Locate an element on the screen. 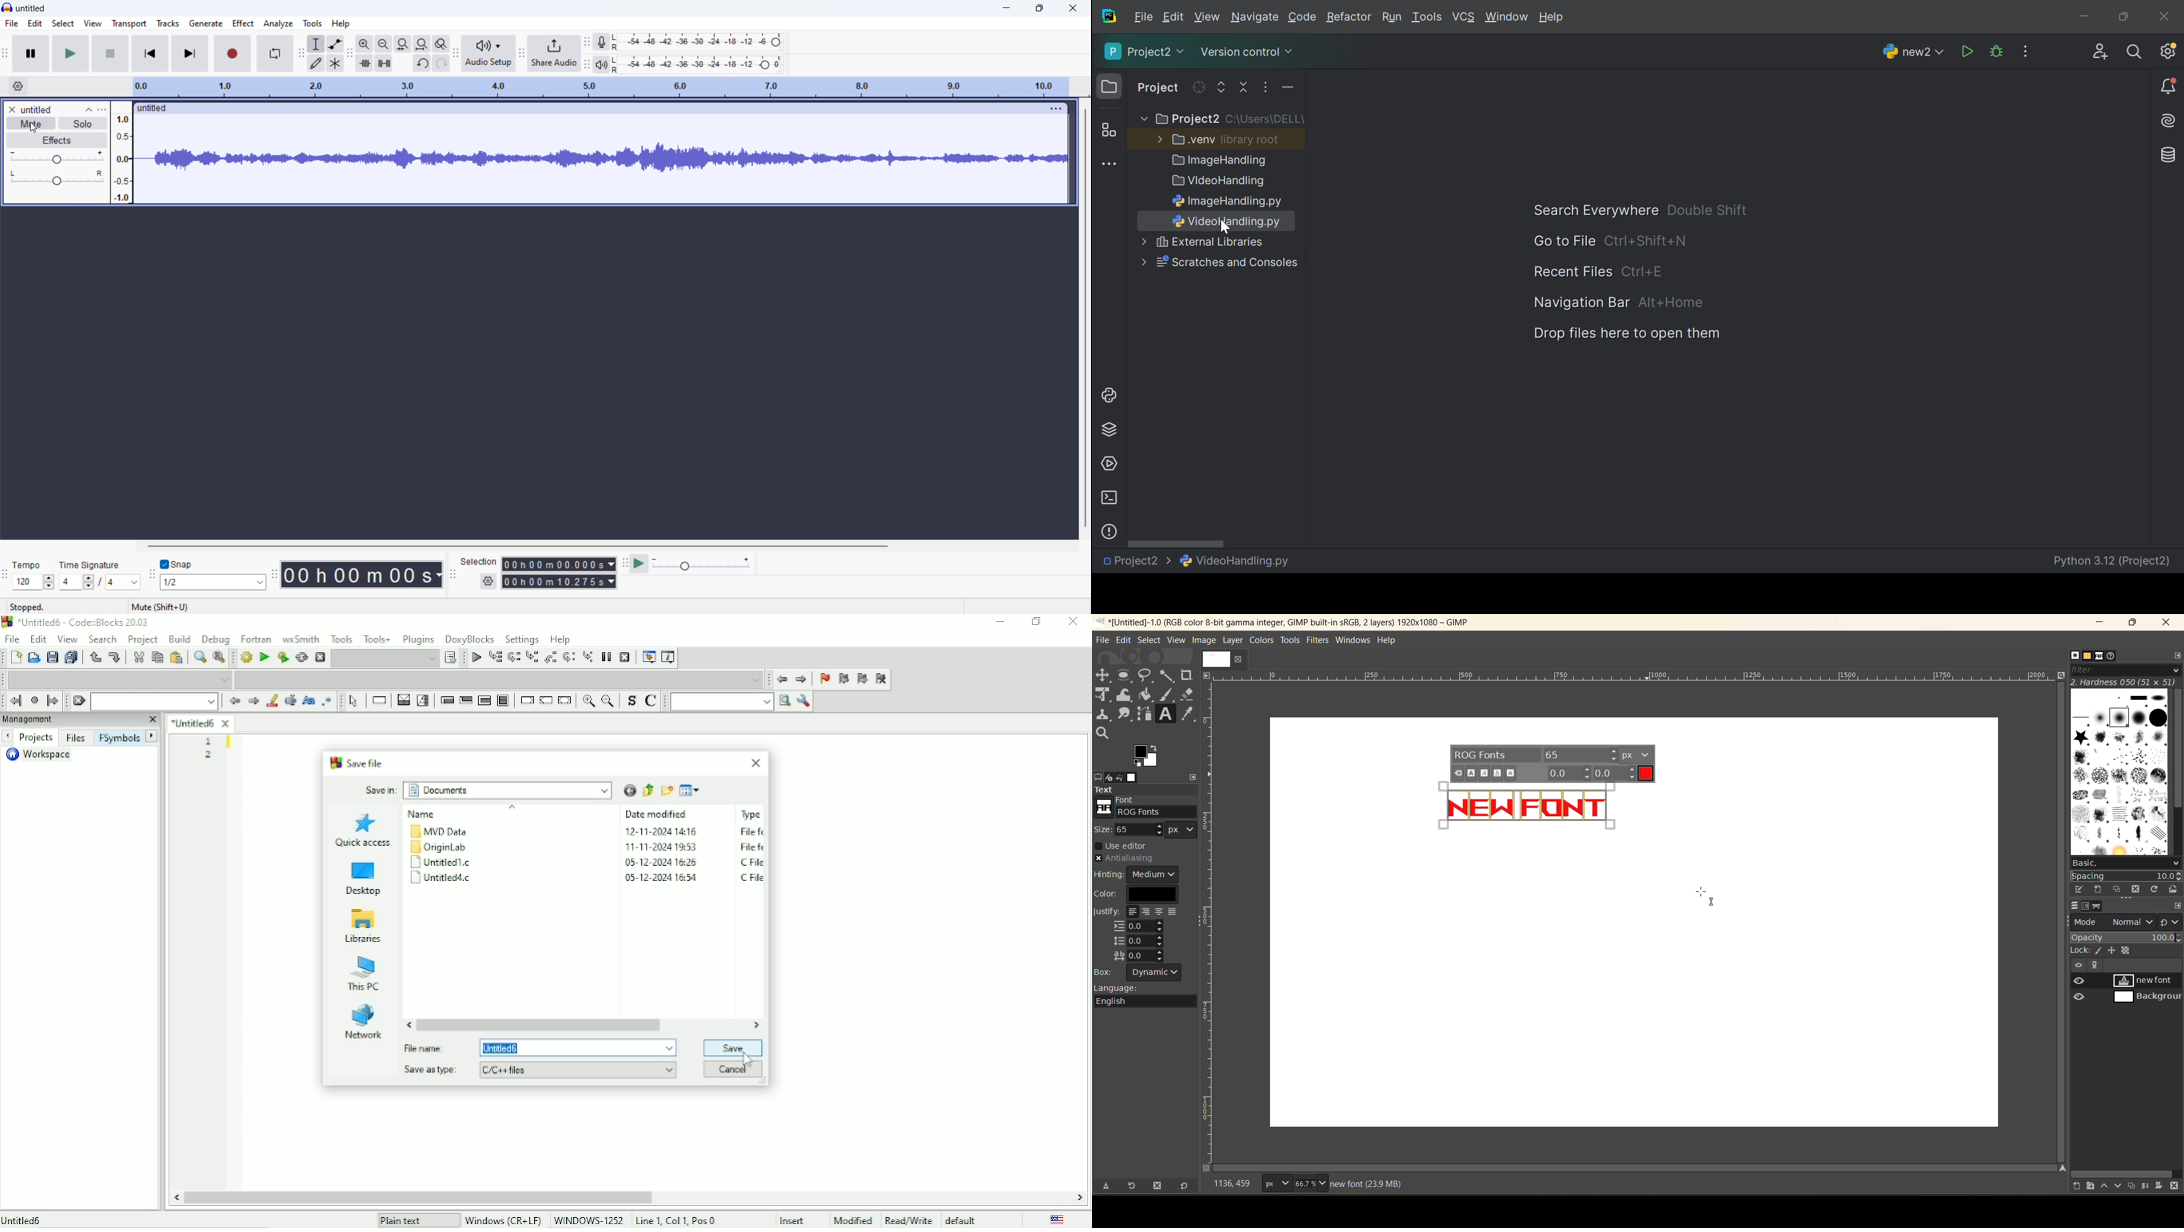  metadata is located at coordinates (1366, 1184).